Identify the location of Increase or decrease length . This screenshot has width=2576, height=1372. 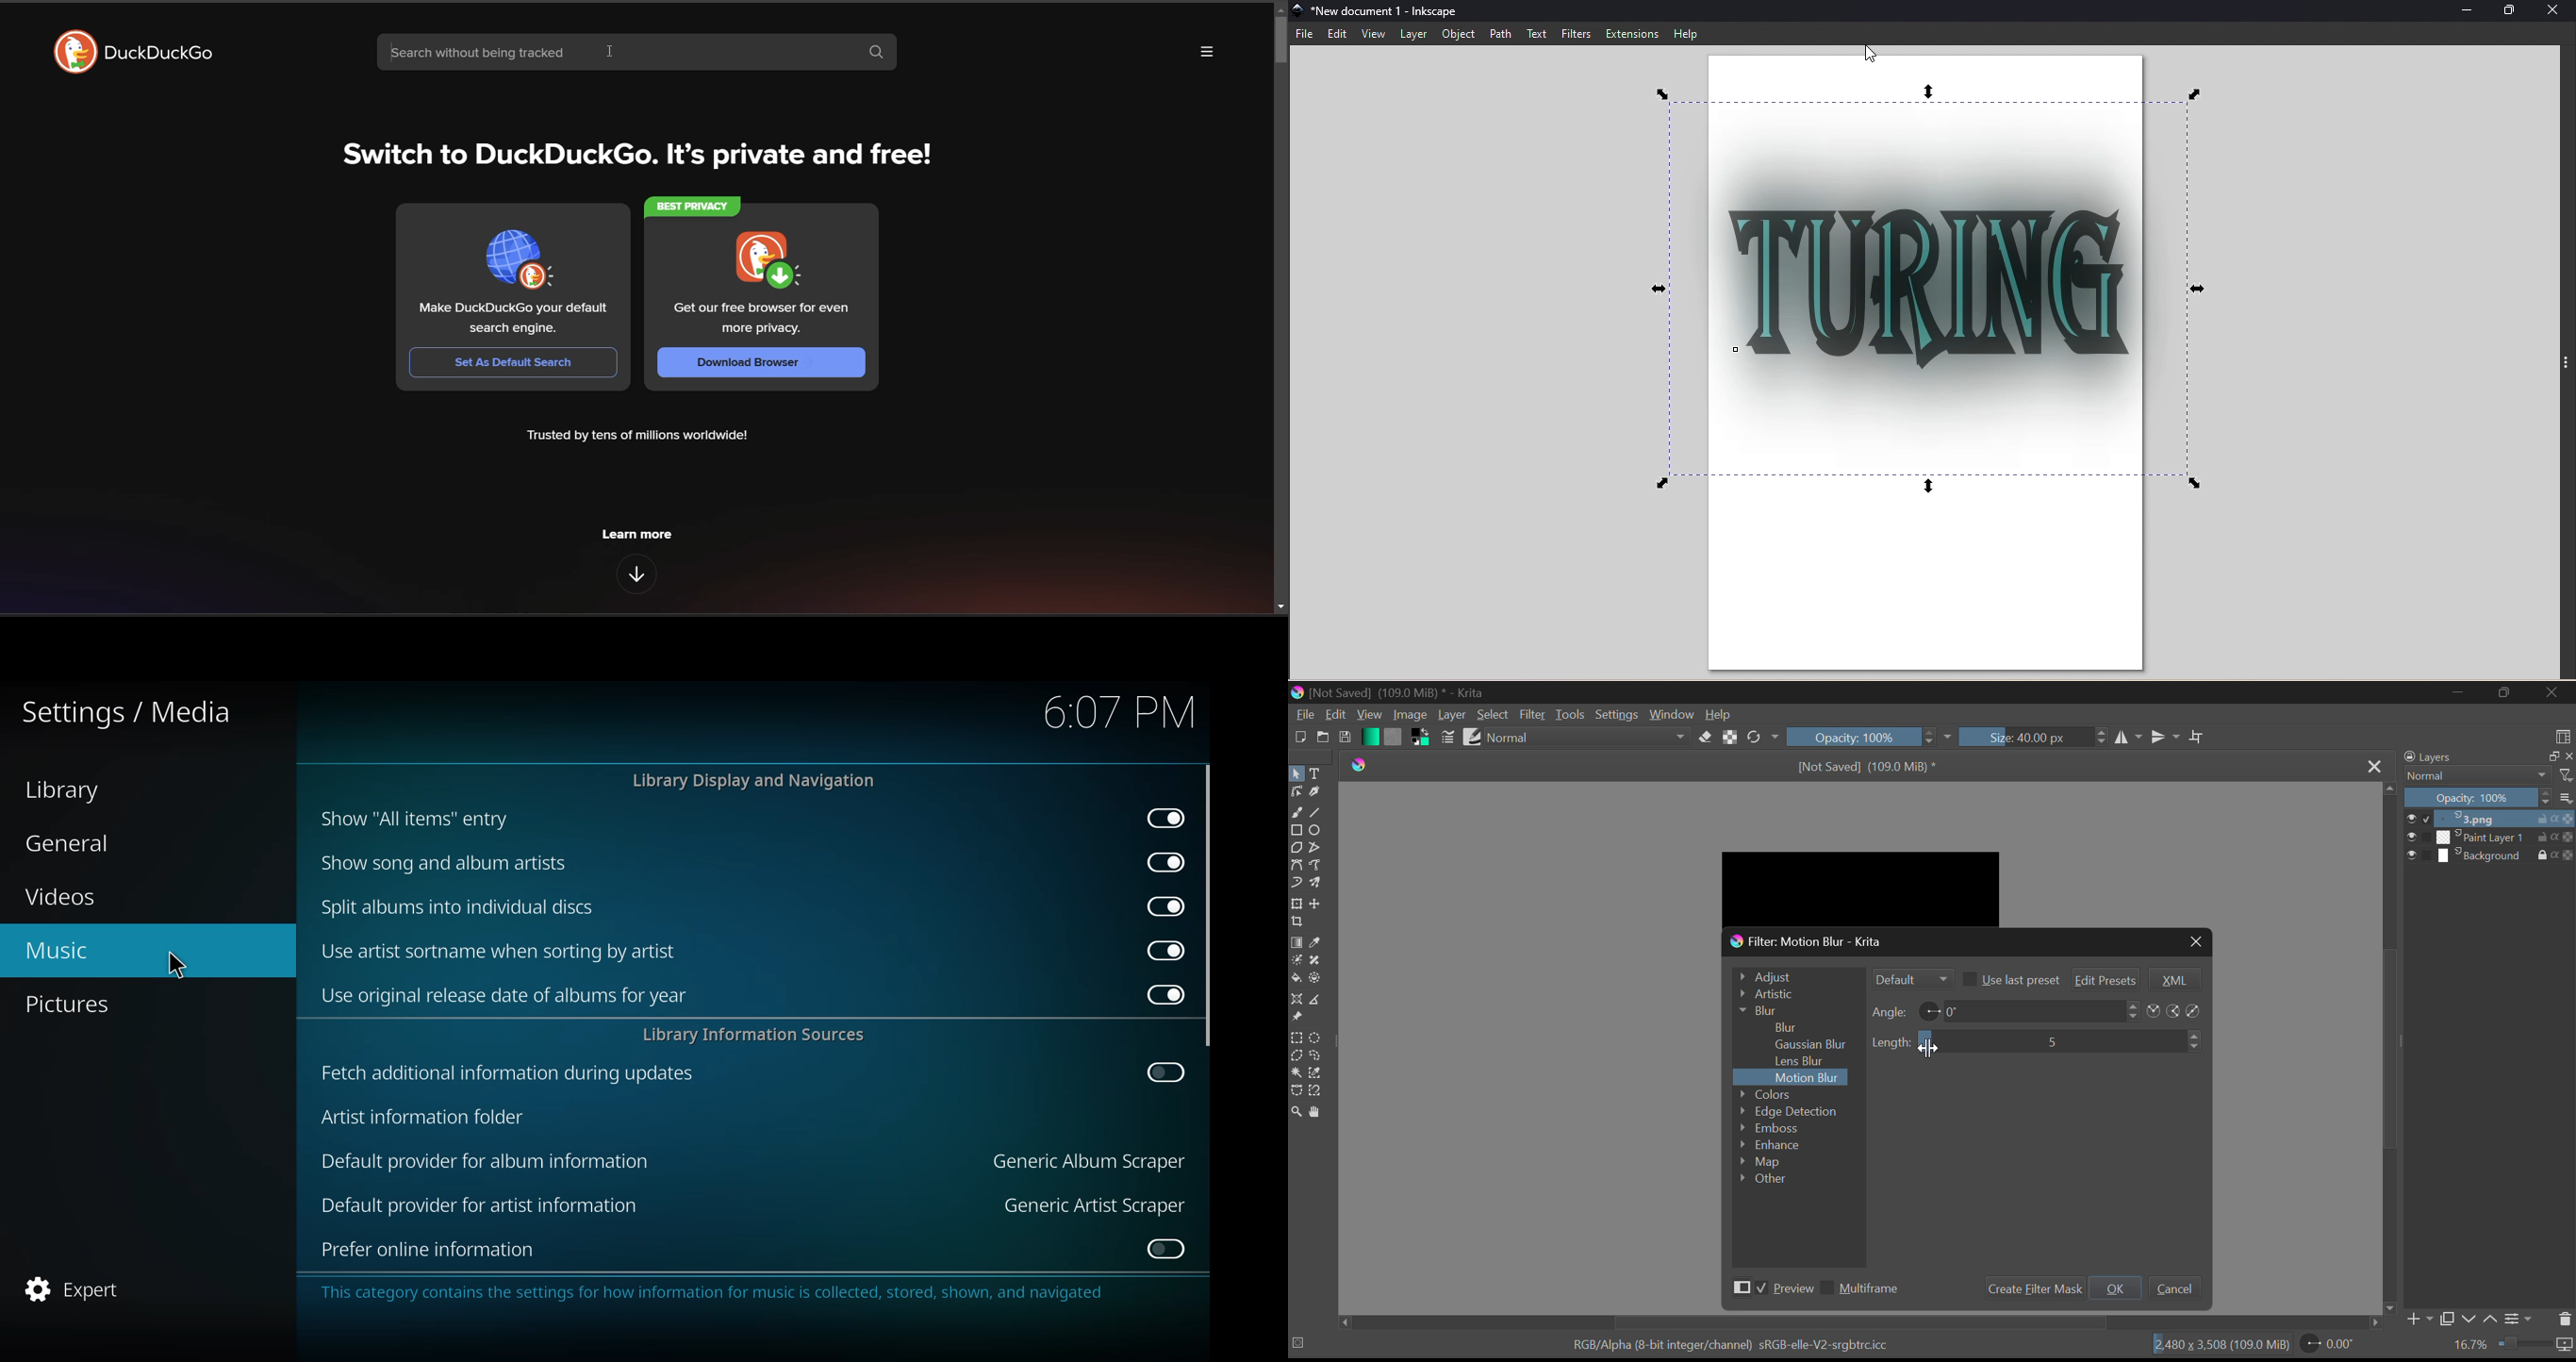
(2196, 1042).